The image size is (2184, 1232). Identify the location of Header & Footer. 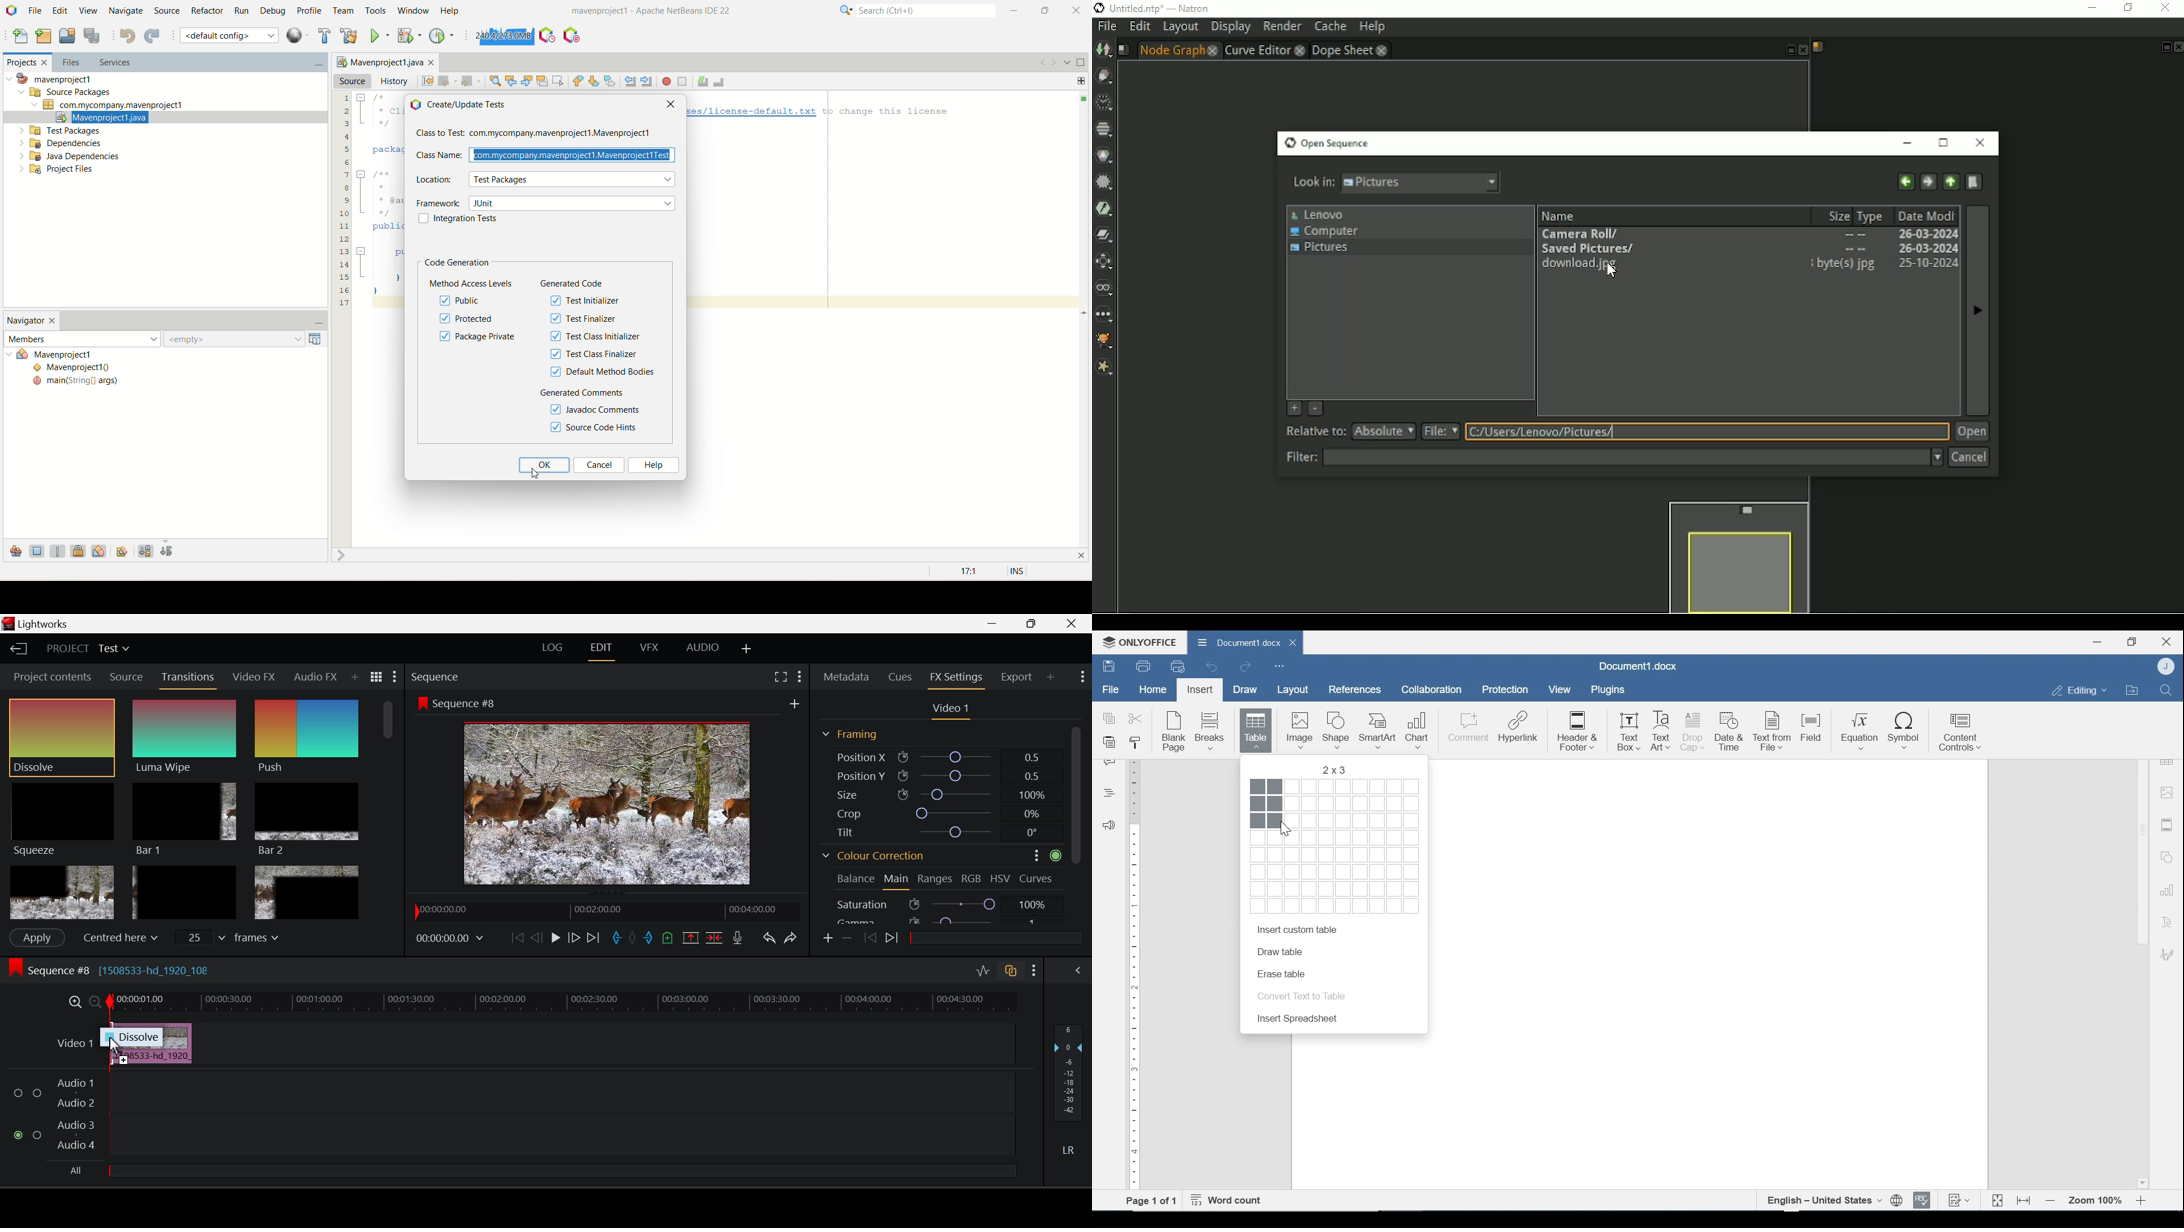
(1578, 732).